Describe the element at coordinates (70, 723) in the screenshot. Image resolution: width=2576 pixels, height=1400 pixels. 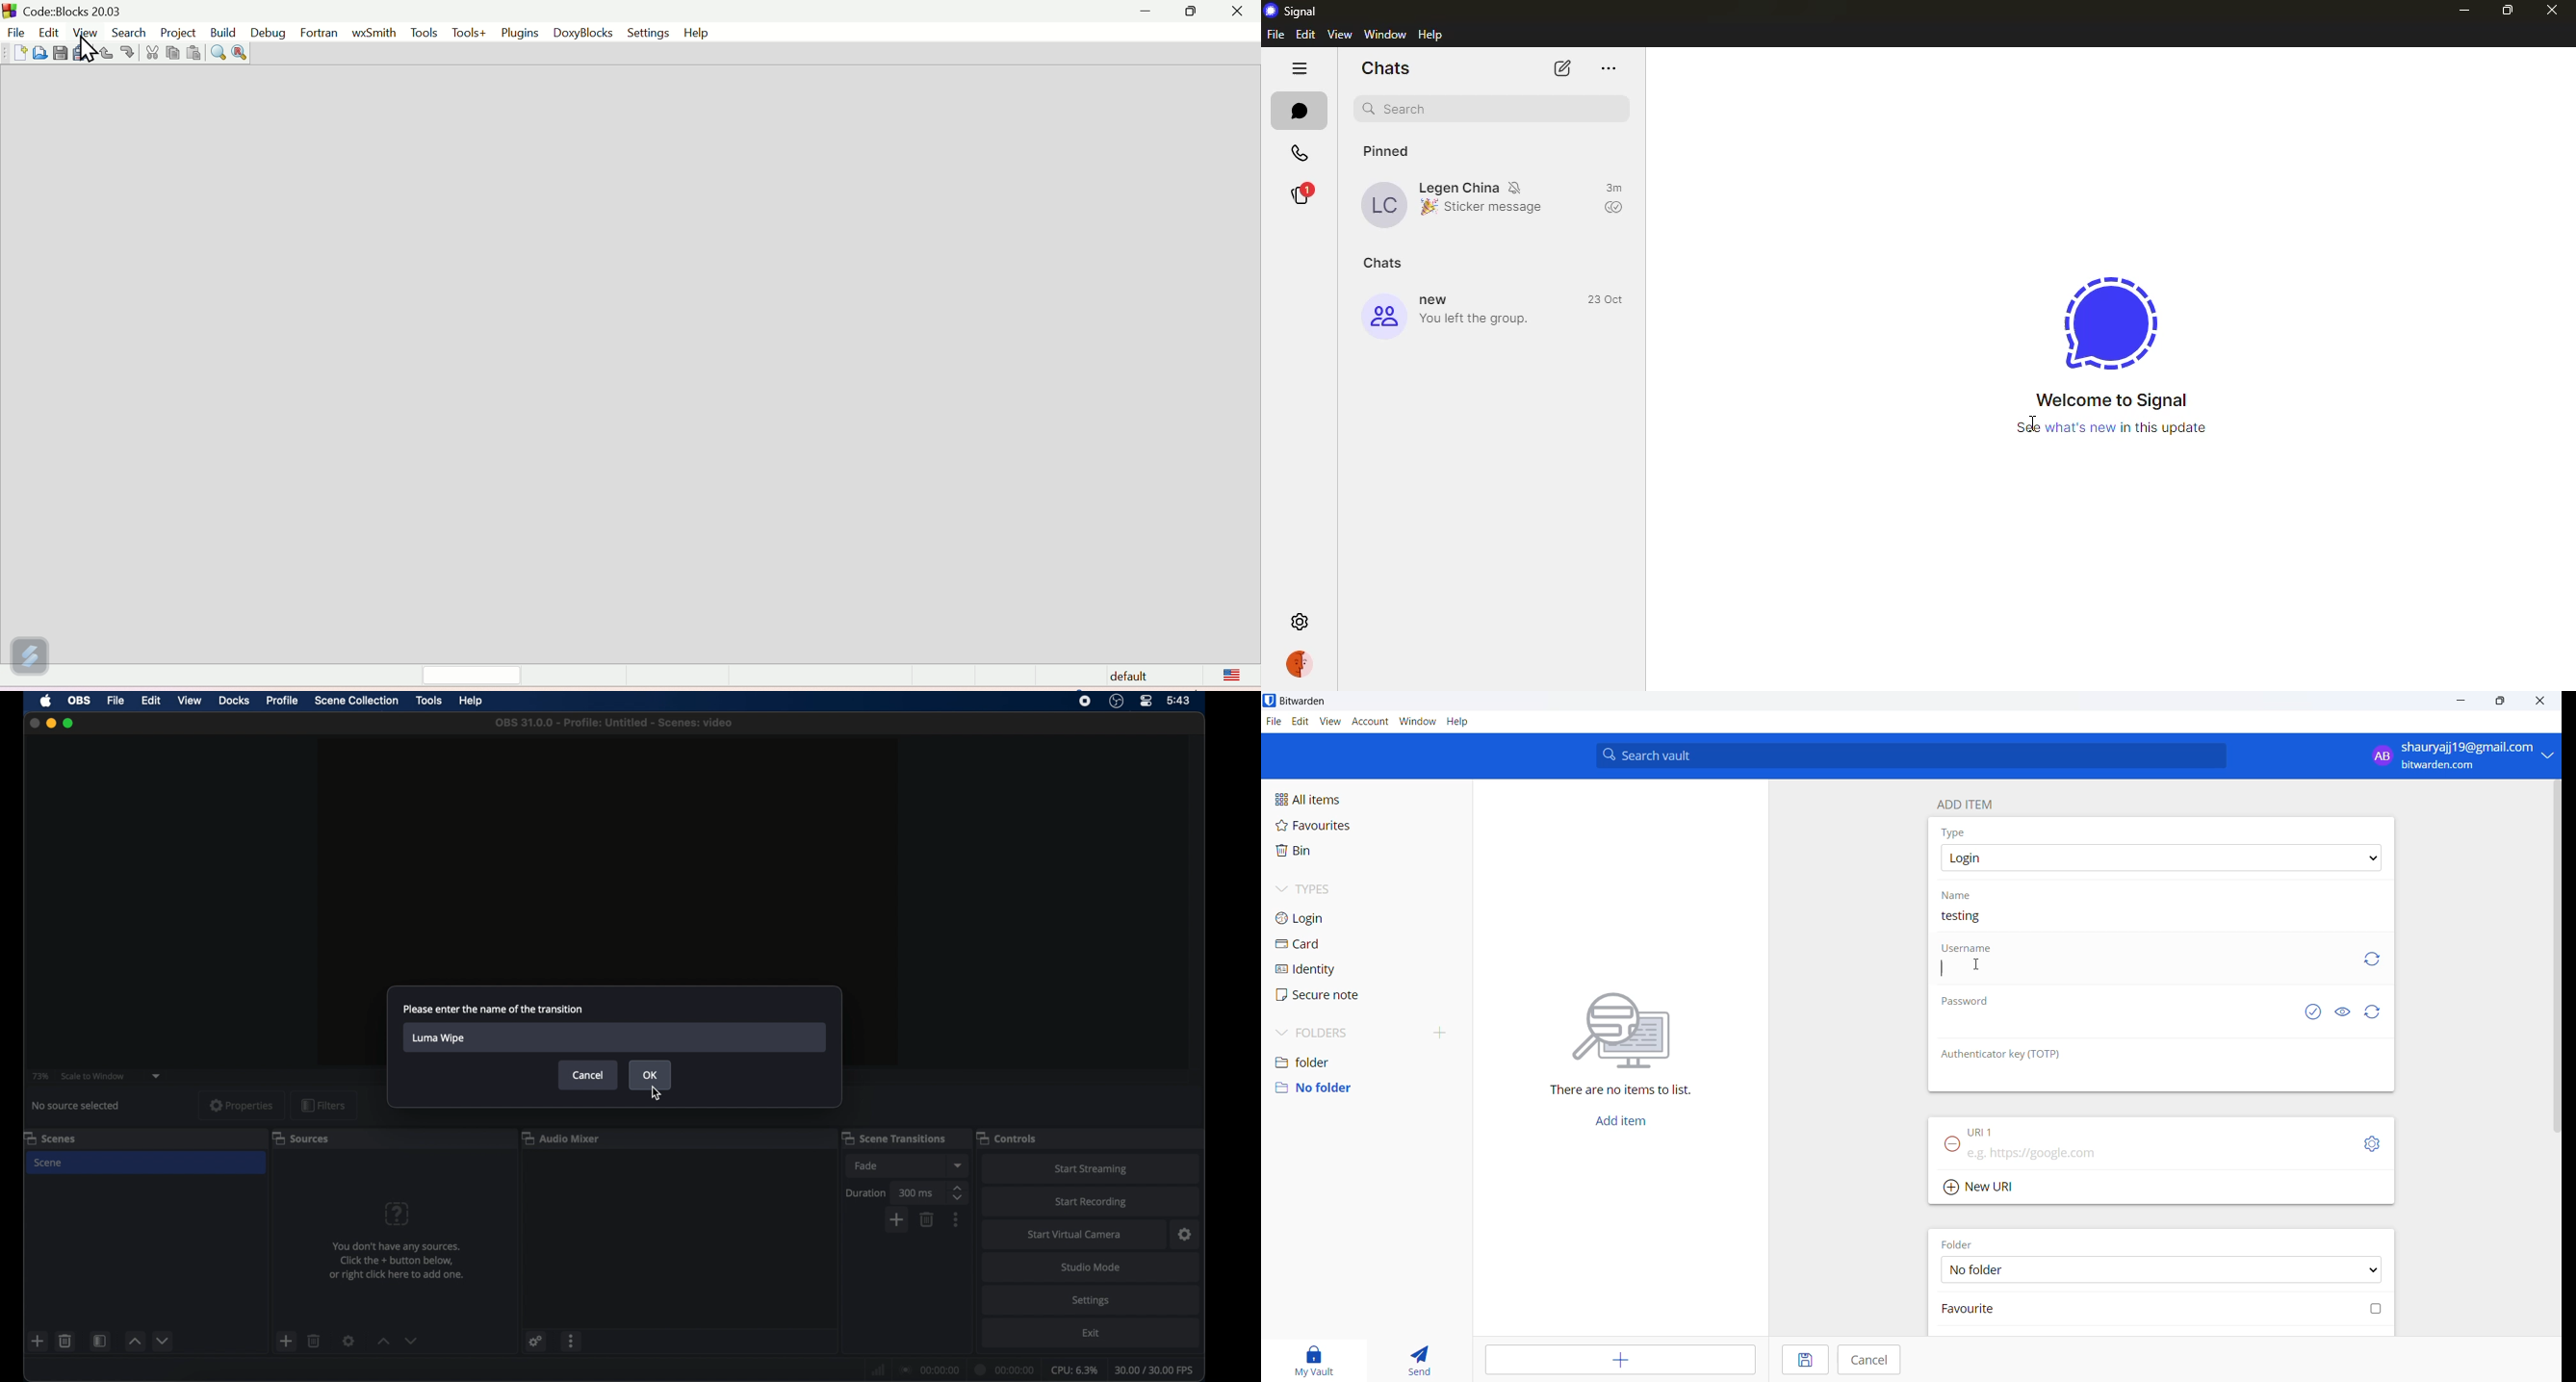
I see `maximize` at that location.